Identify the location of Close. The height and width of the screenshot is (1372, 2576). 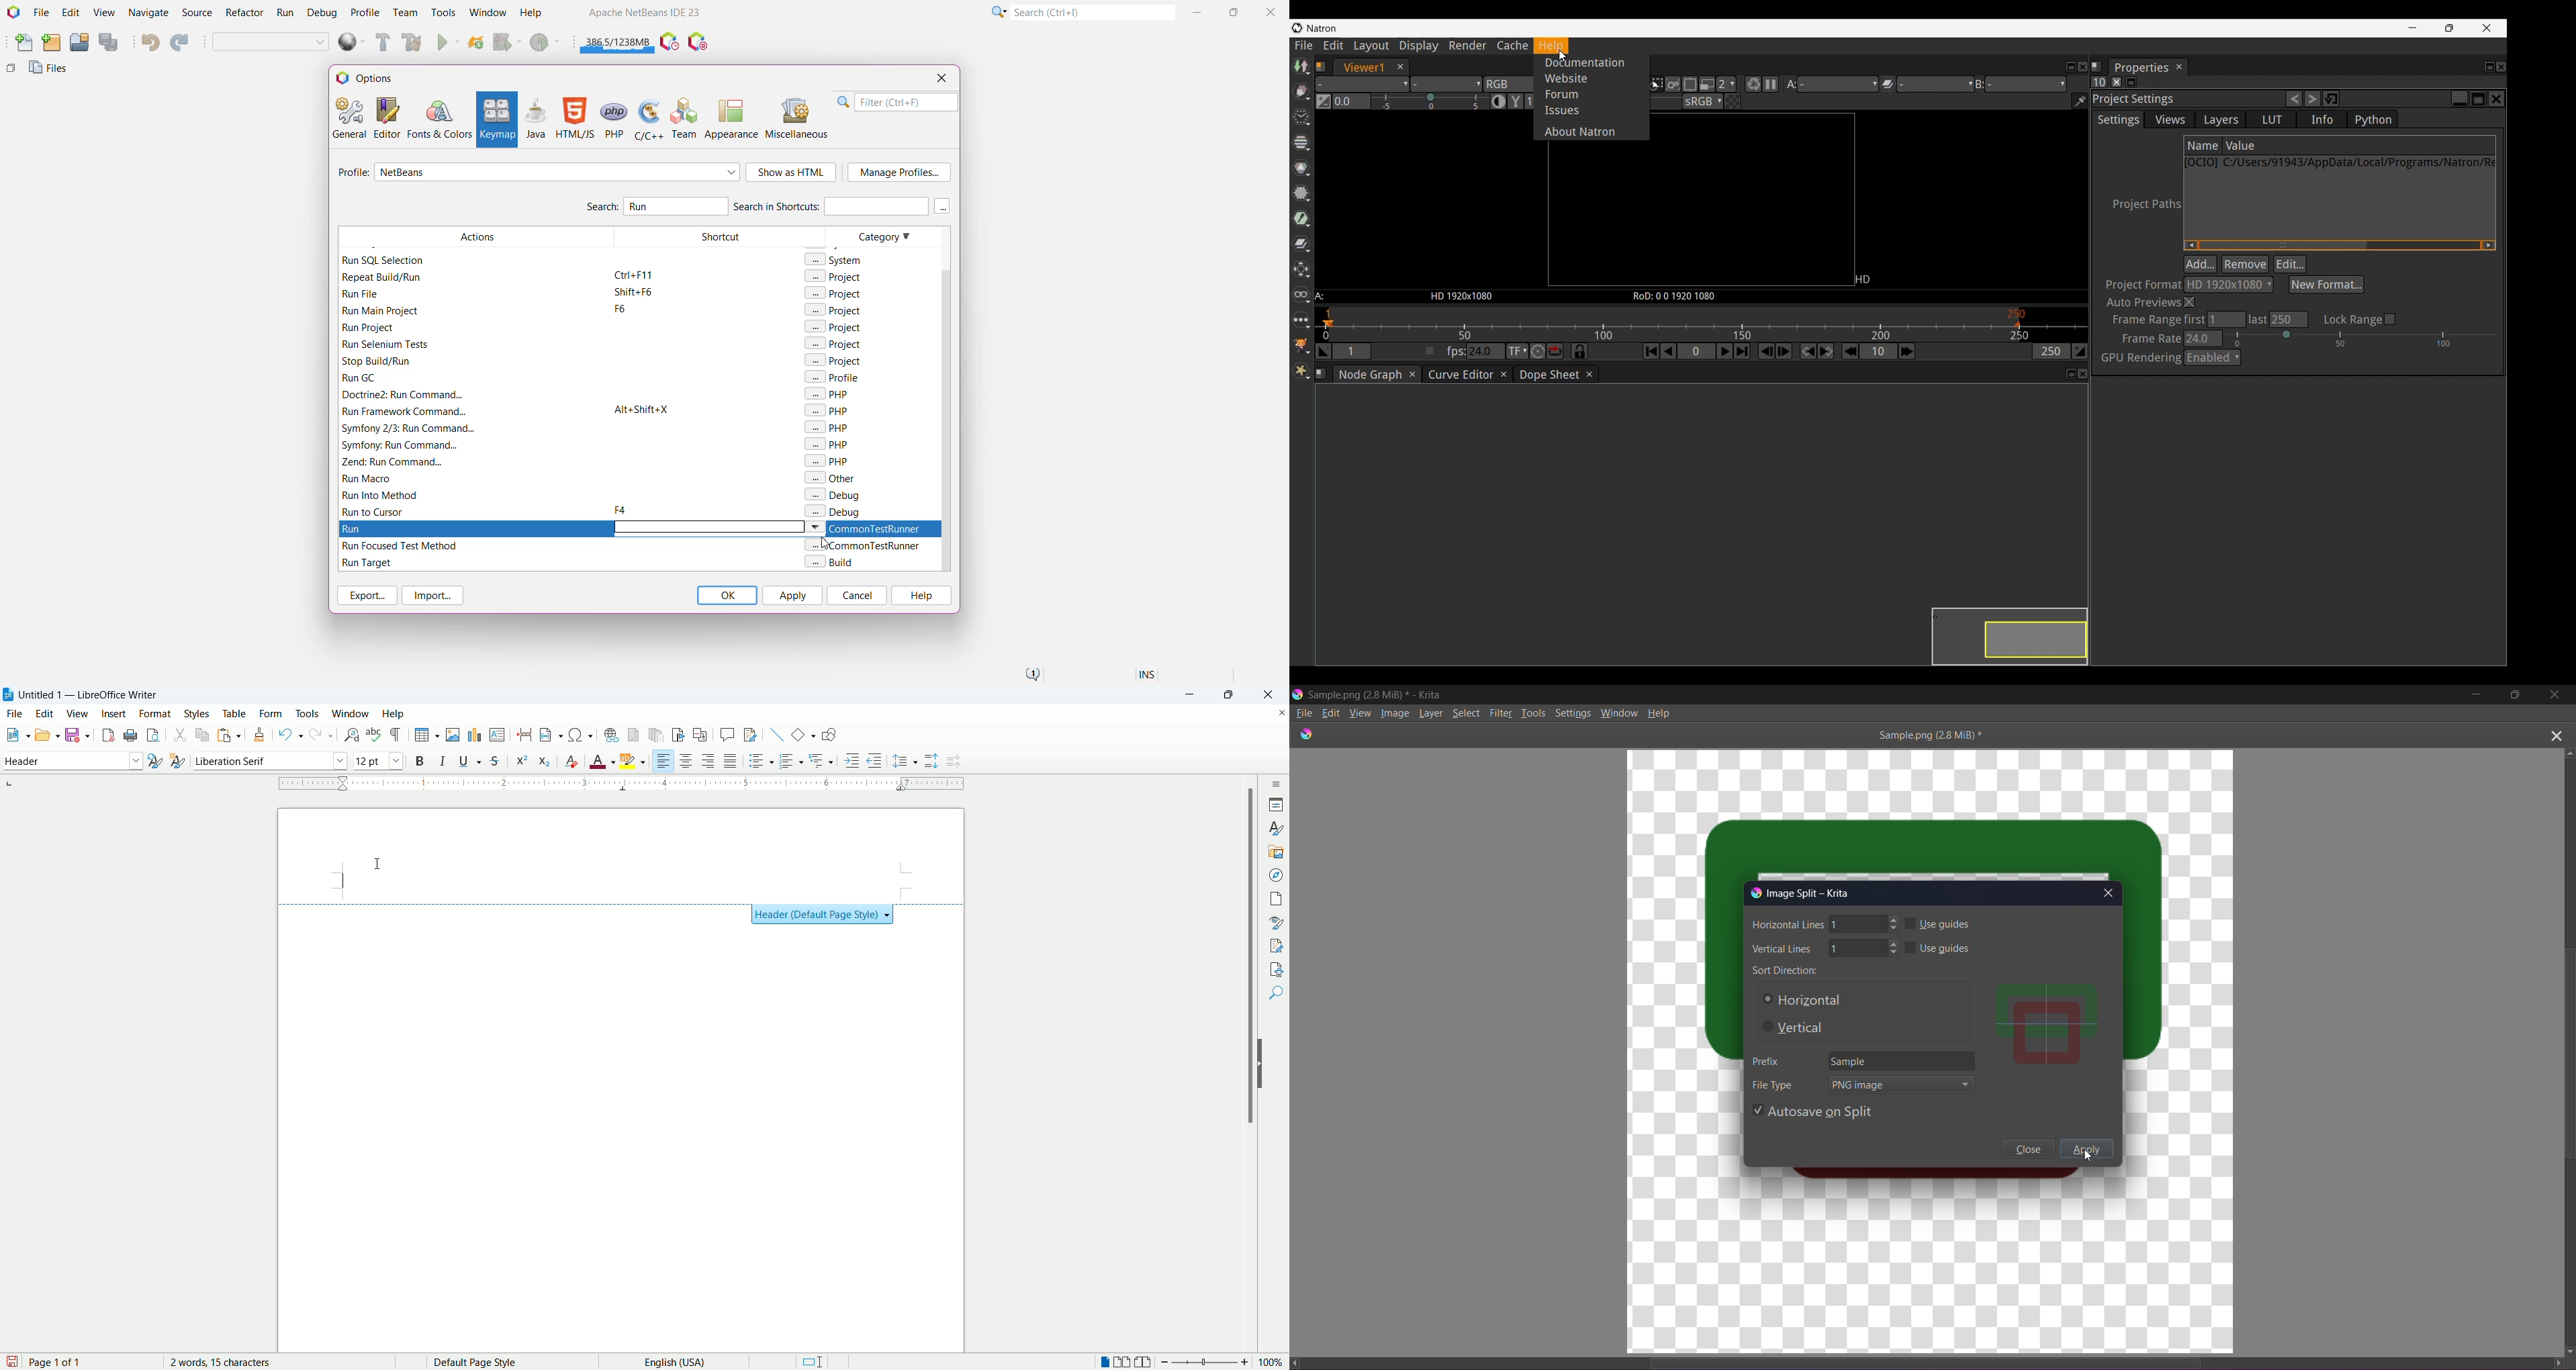
(2028, 1149).